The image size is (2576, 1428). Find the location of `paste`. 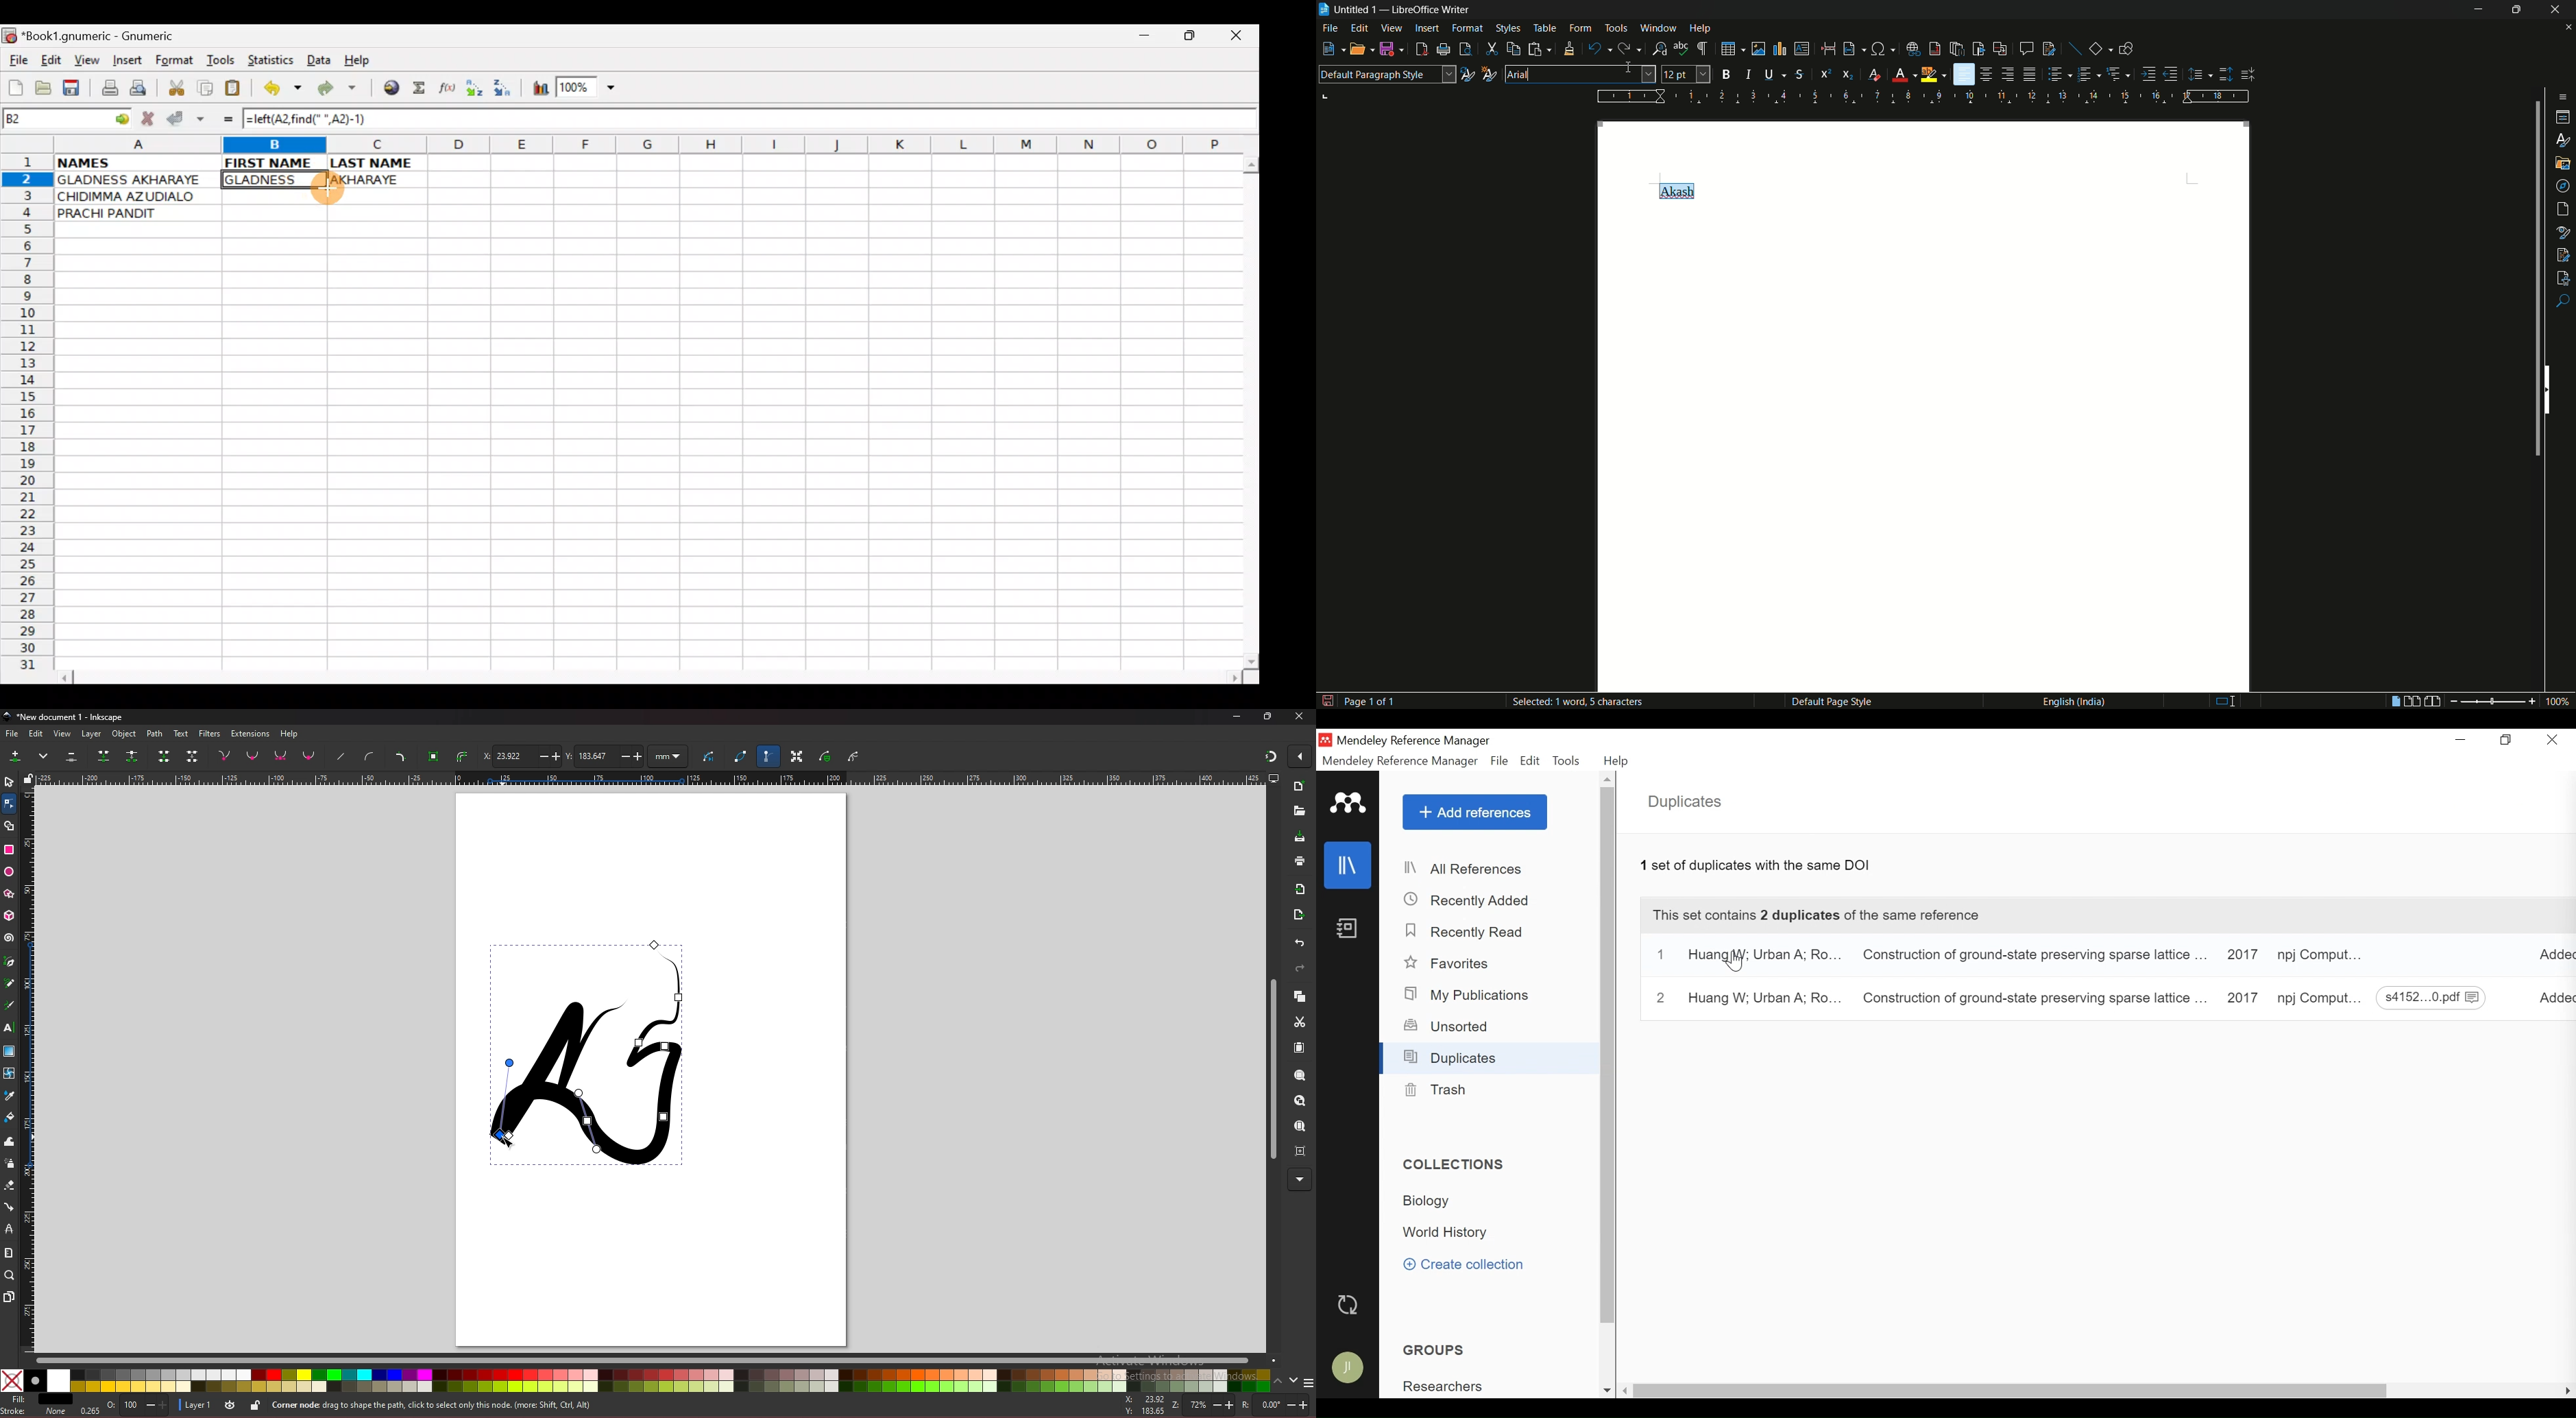

paste is located at coordinates (1299, 1048).